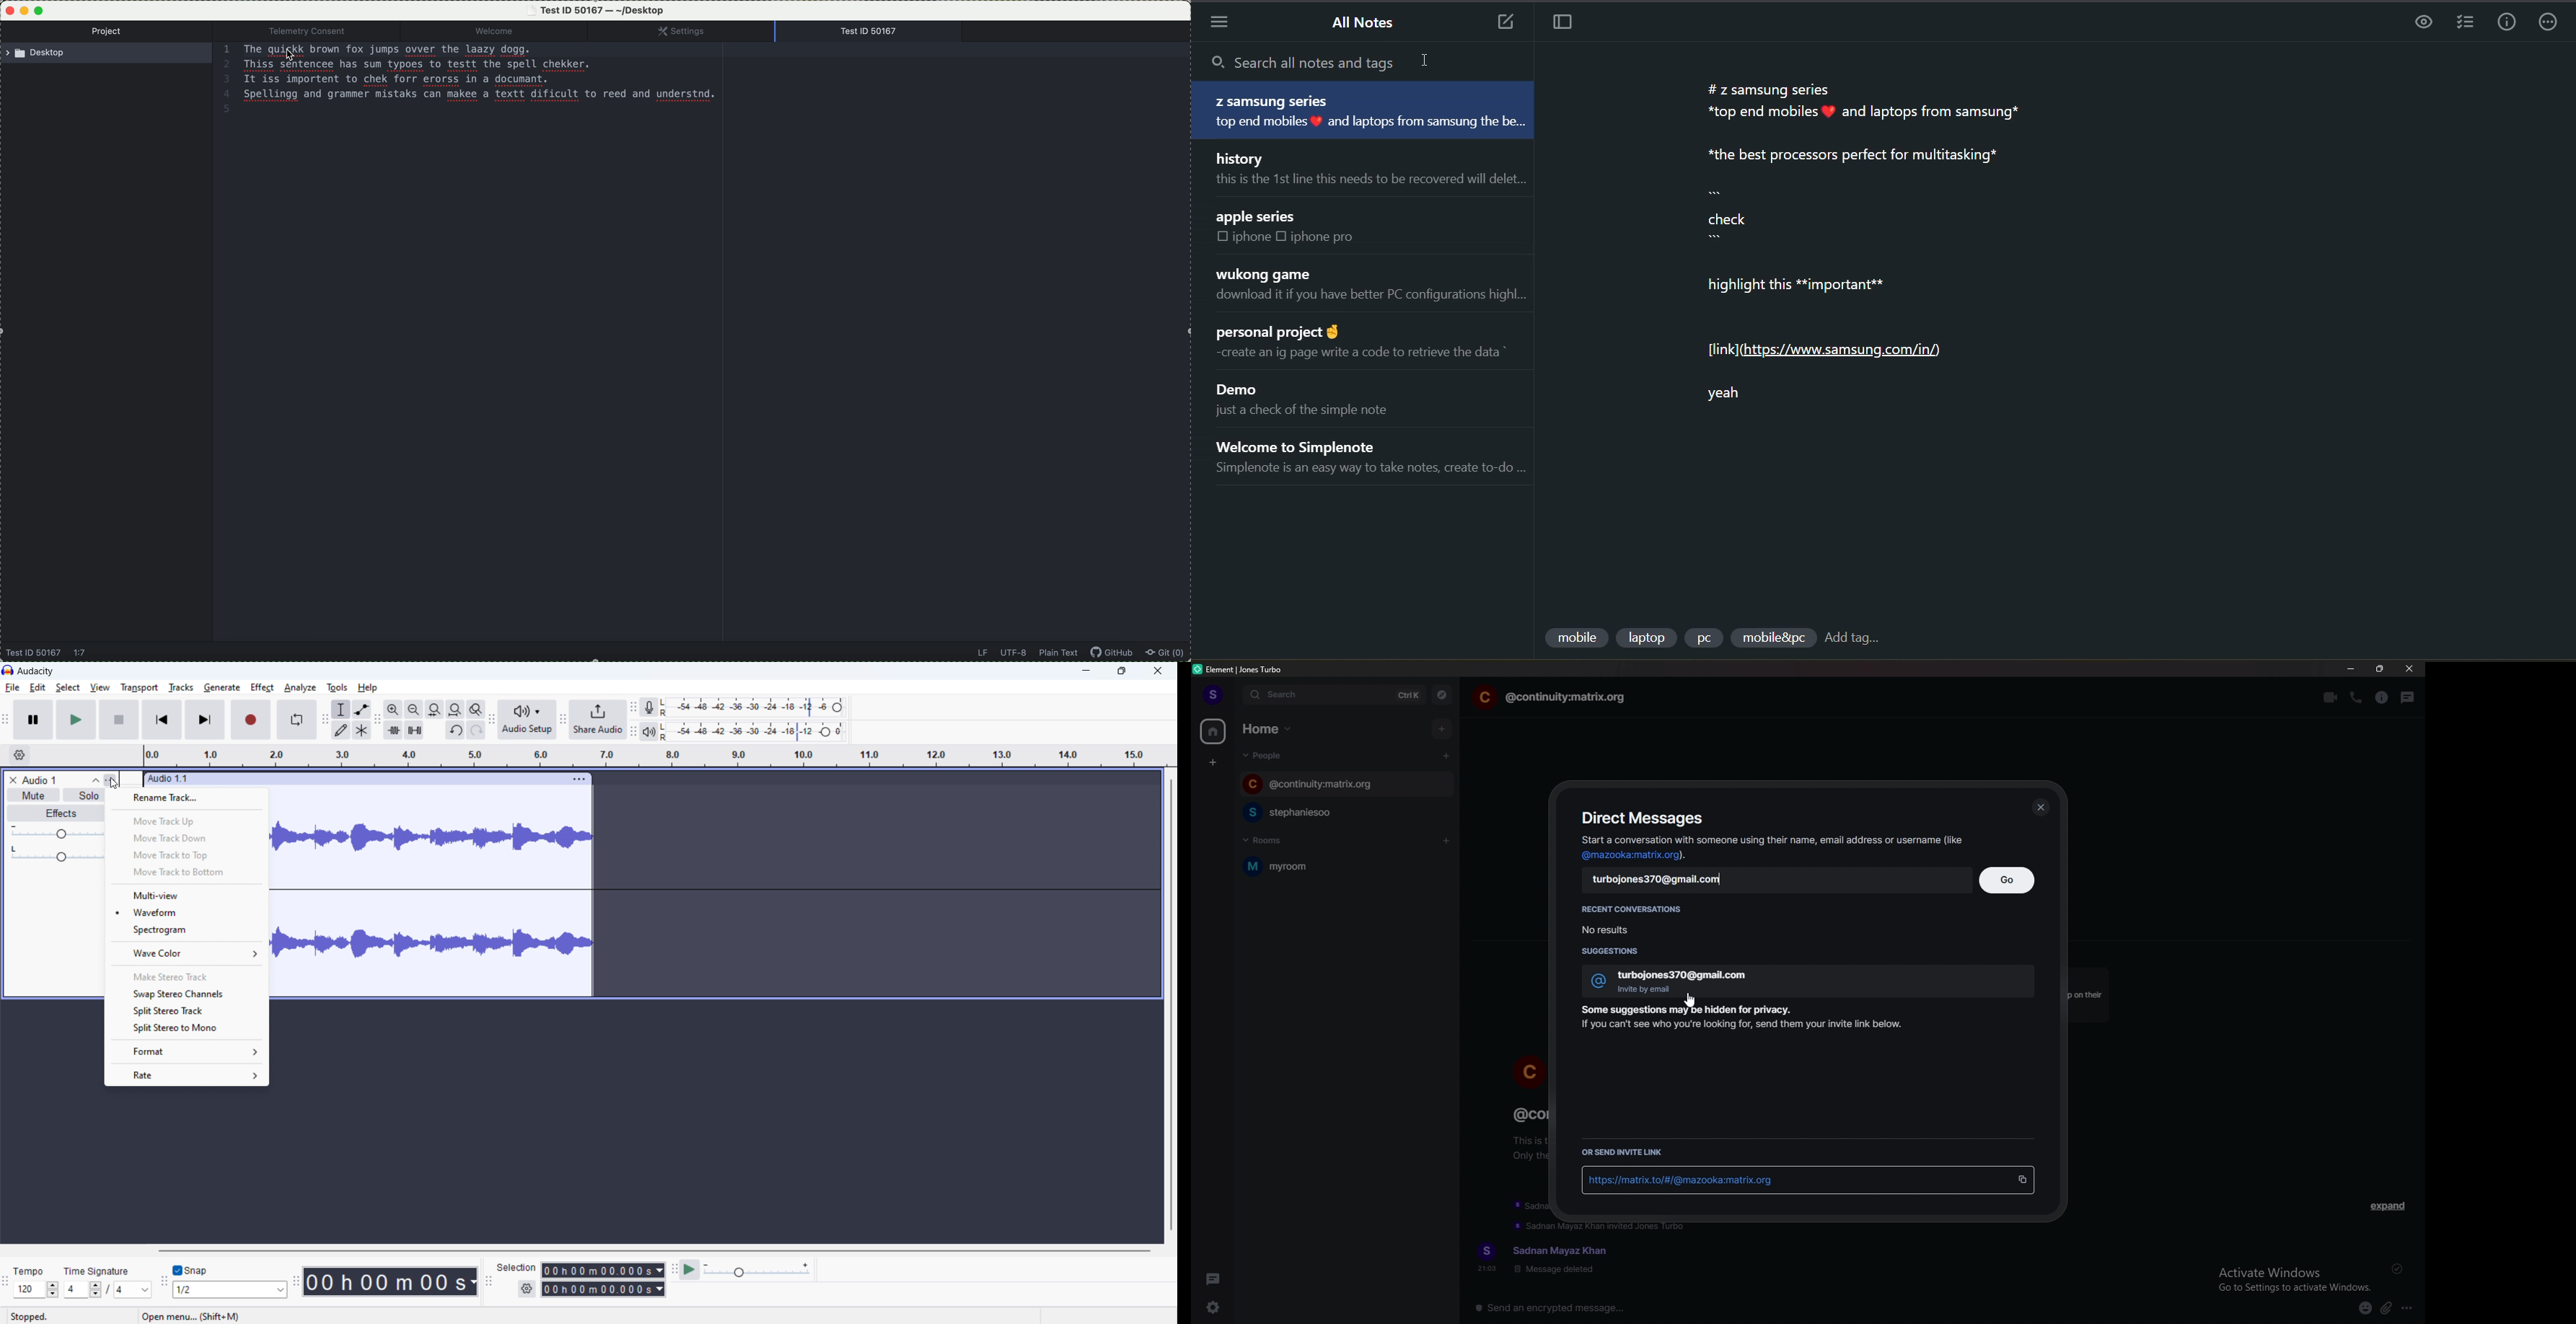 The image size is (2576, 1344). Describe the element at coordinates (67, 688) in the screenshot. I see `select` at that location.